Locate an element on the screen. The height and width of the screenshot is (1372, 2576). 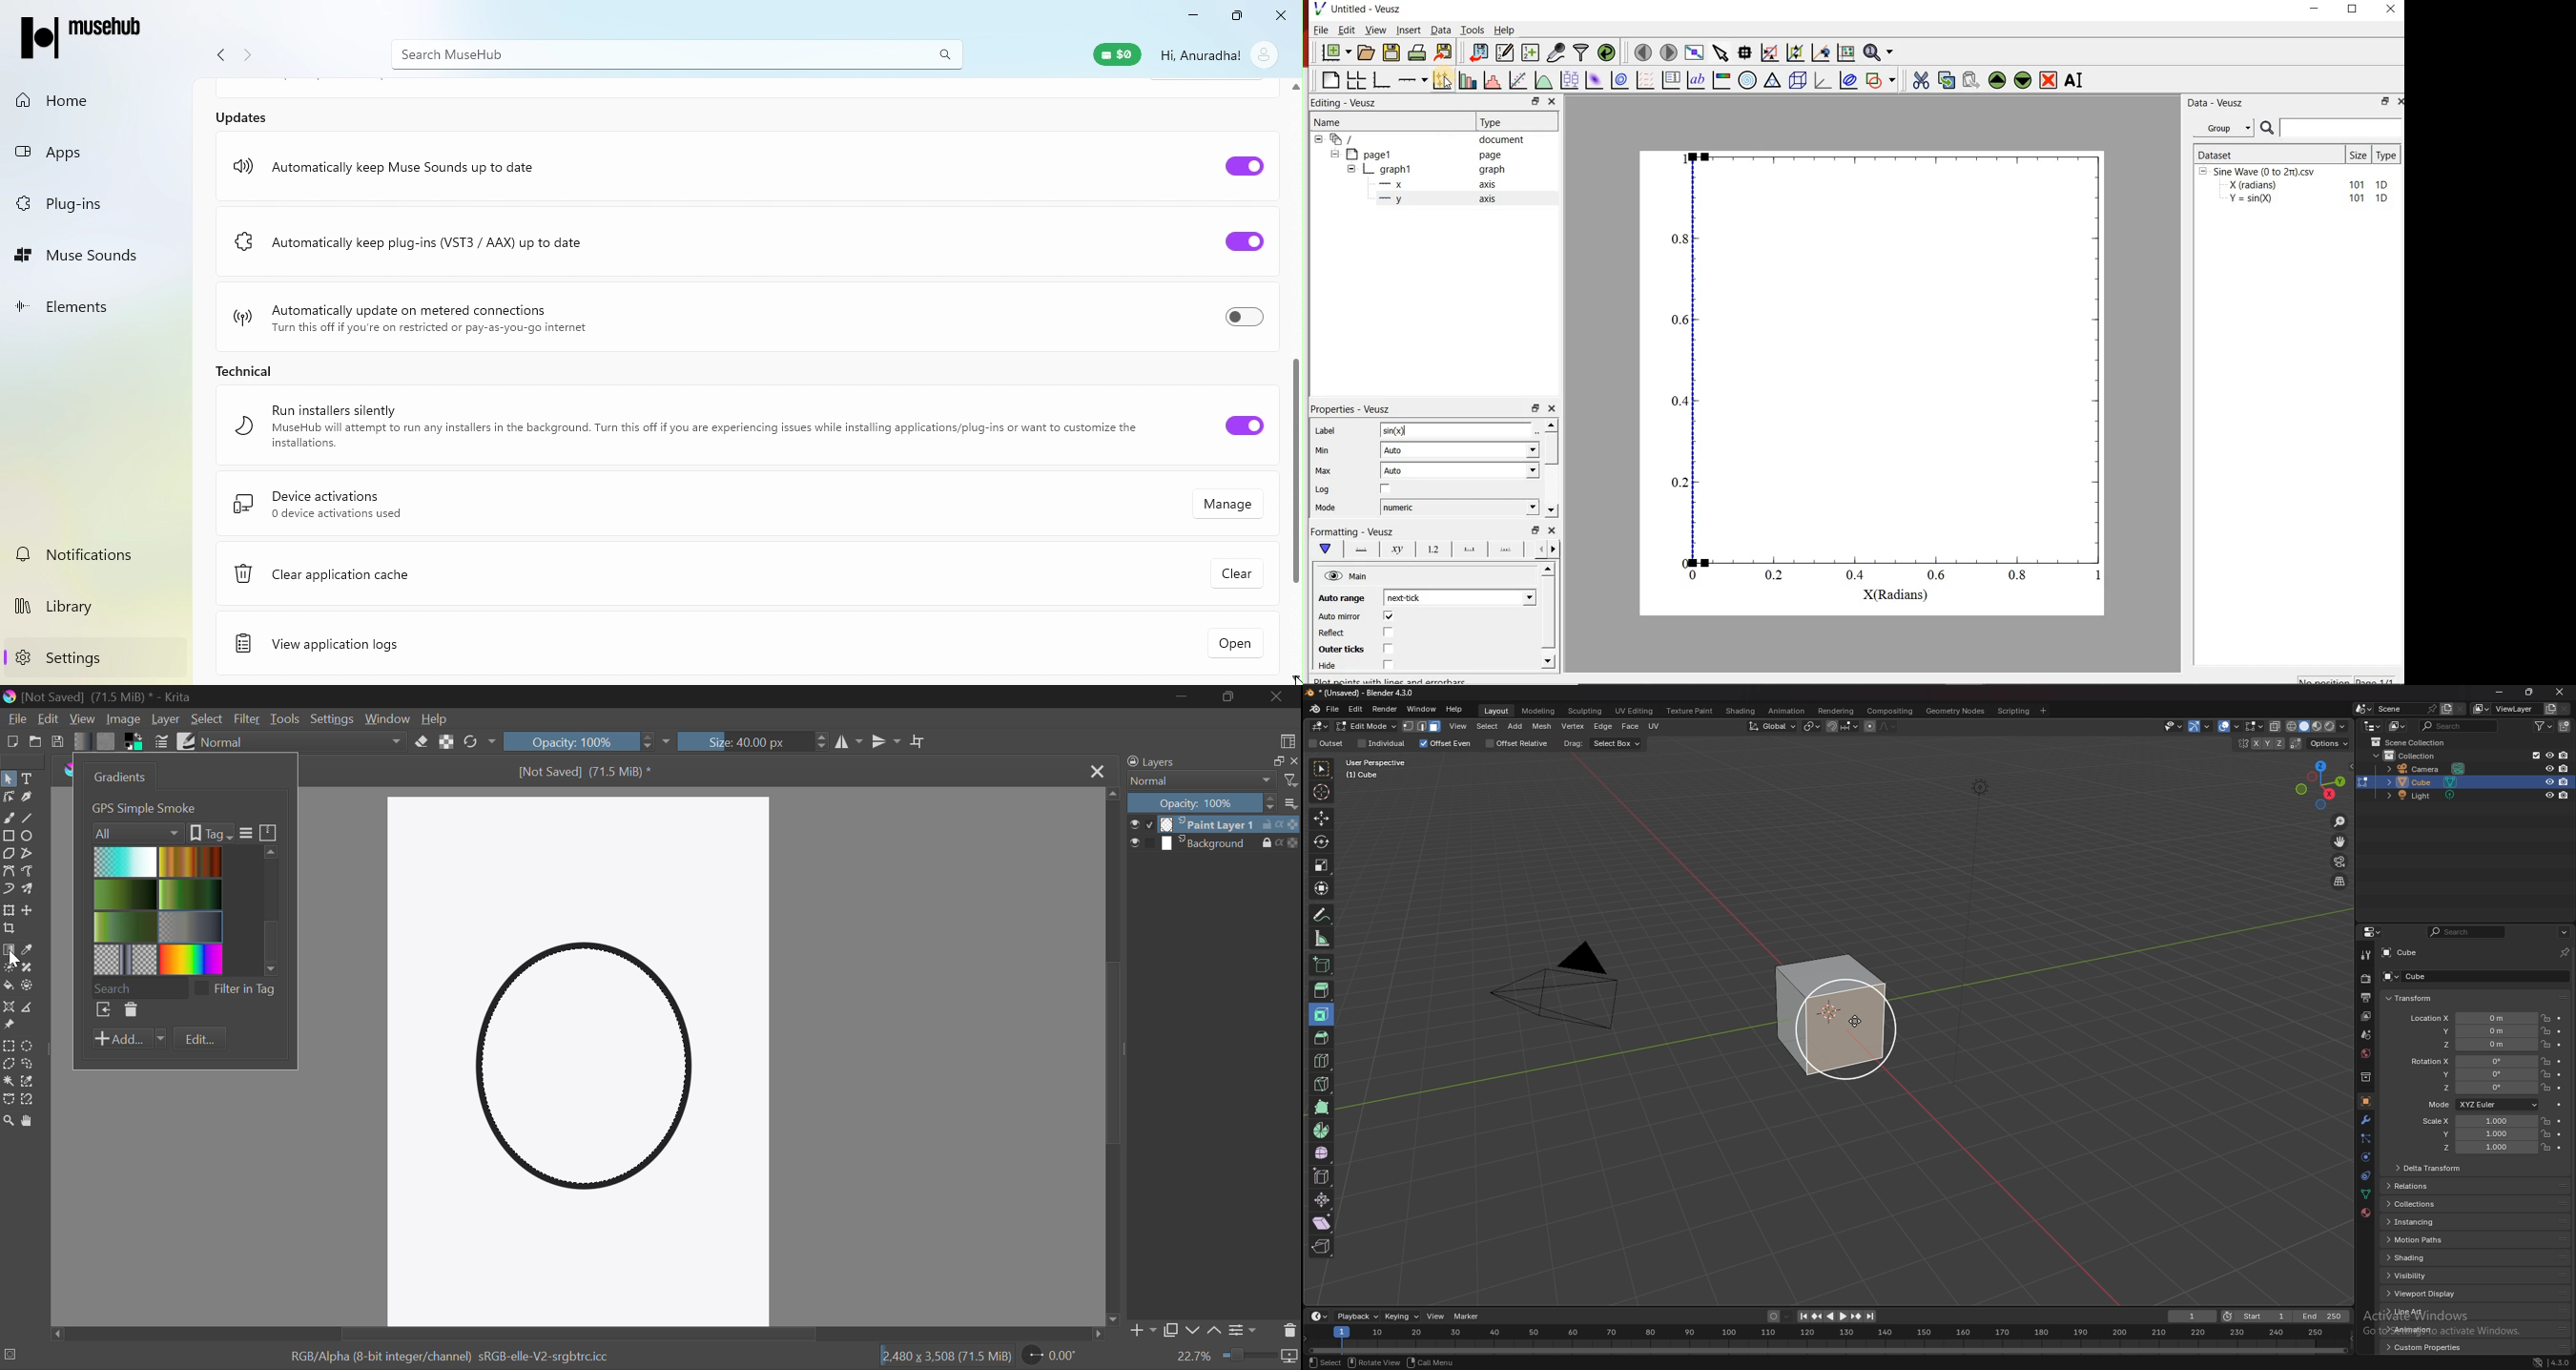
Scroll Bar is located at coordinates (577, 1335).